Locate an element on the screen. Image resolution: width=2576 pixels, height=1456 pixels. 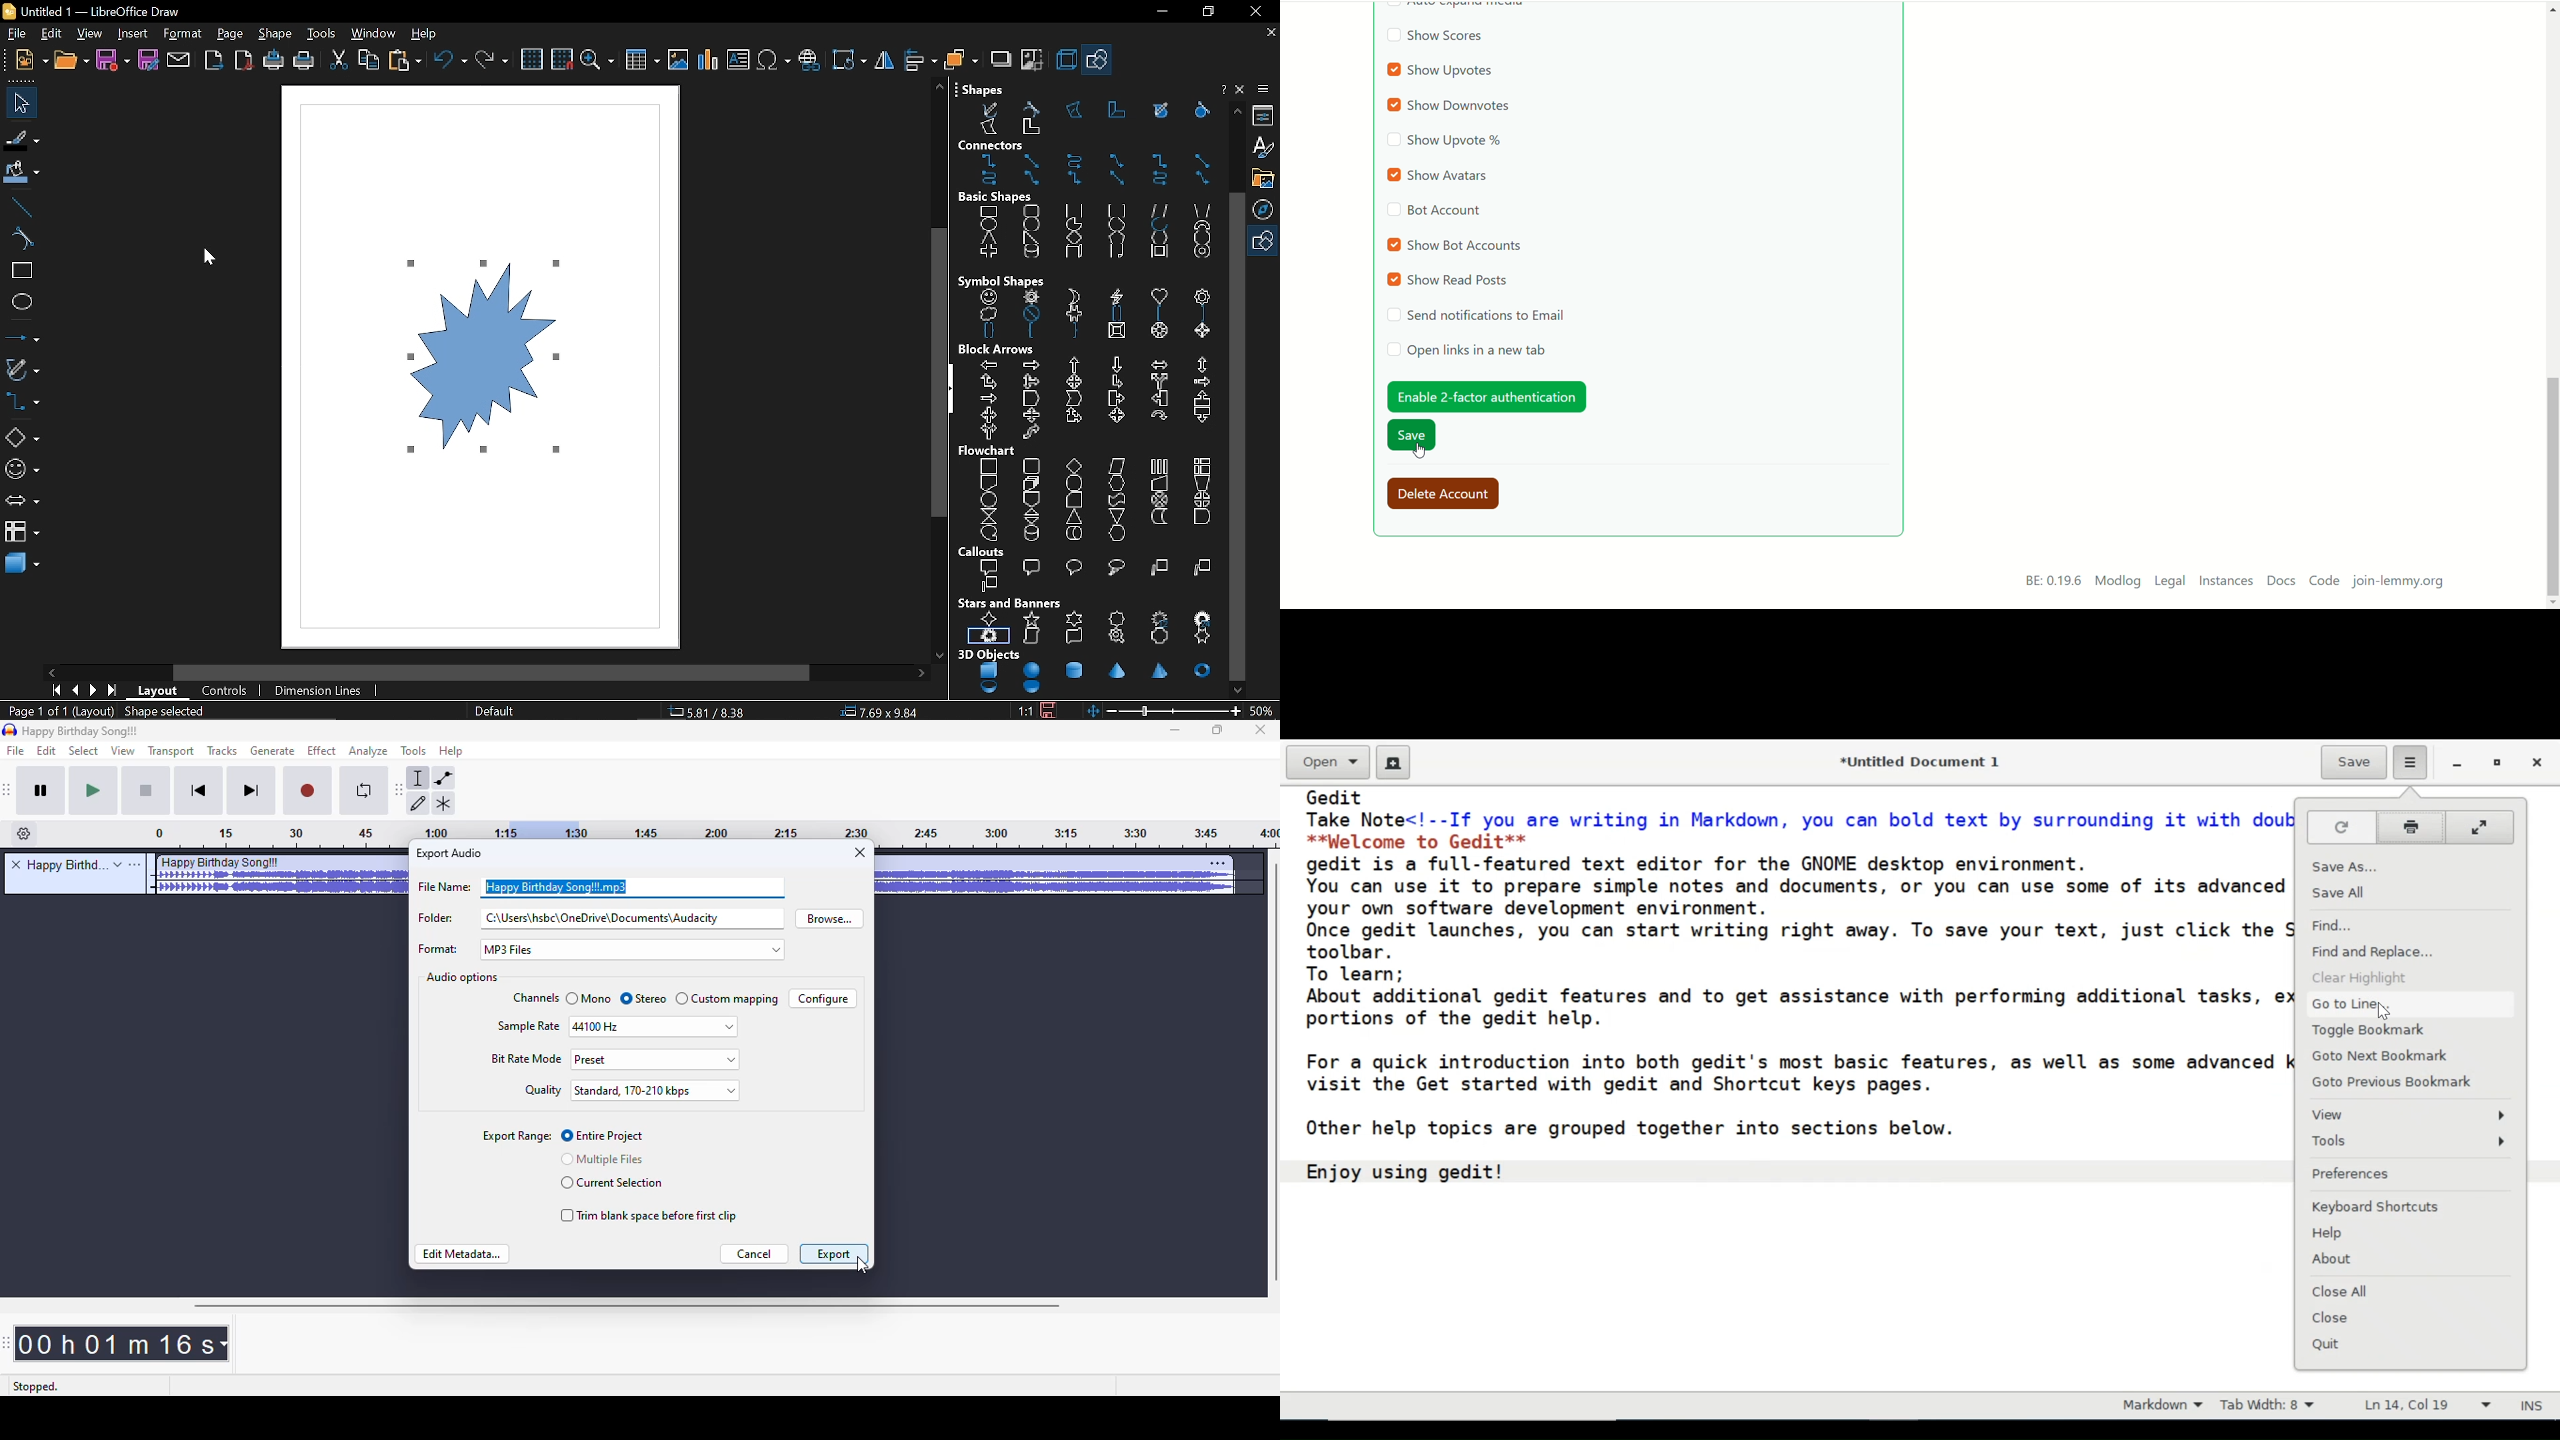
Flip is located at coordinates (883, 61).